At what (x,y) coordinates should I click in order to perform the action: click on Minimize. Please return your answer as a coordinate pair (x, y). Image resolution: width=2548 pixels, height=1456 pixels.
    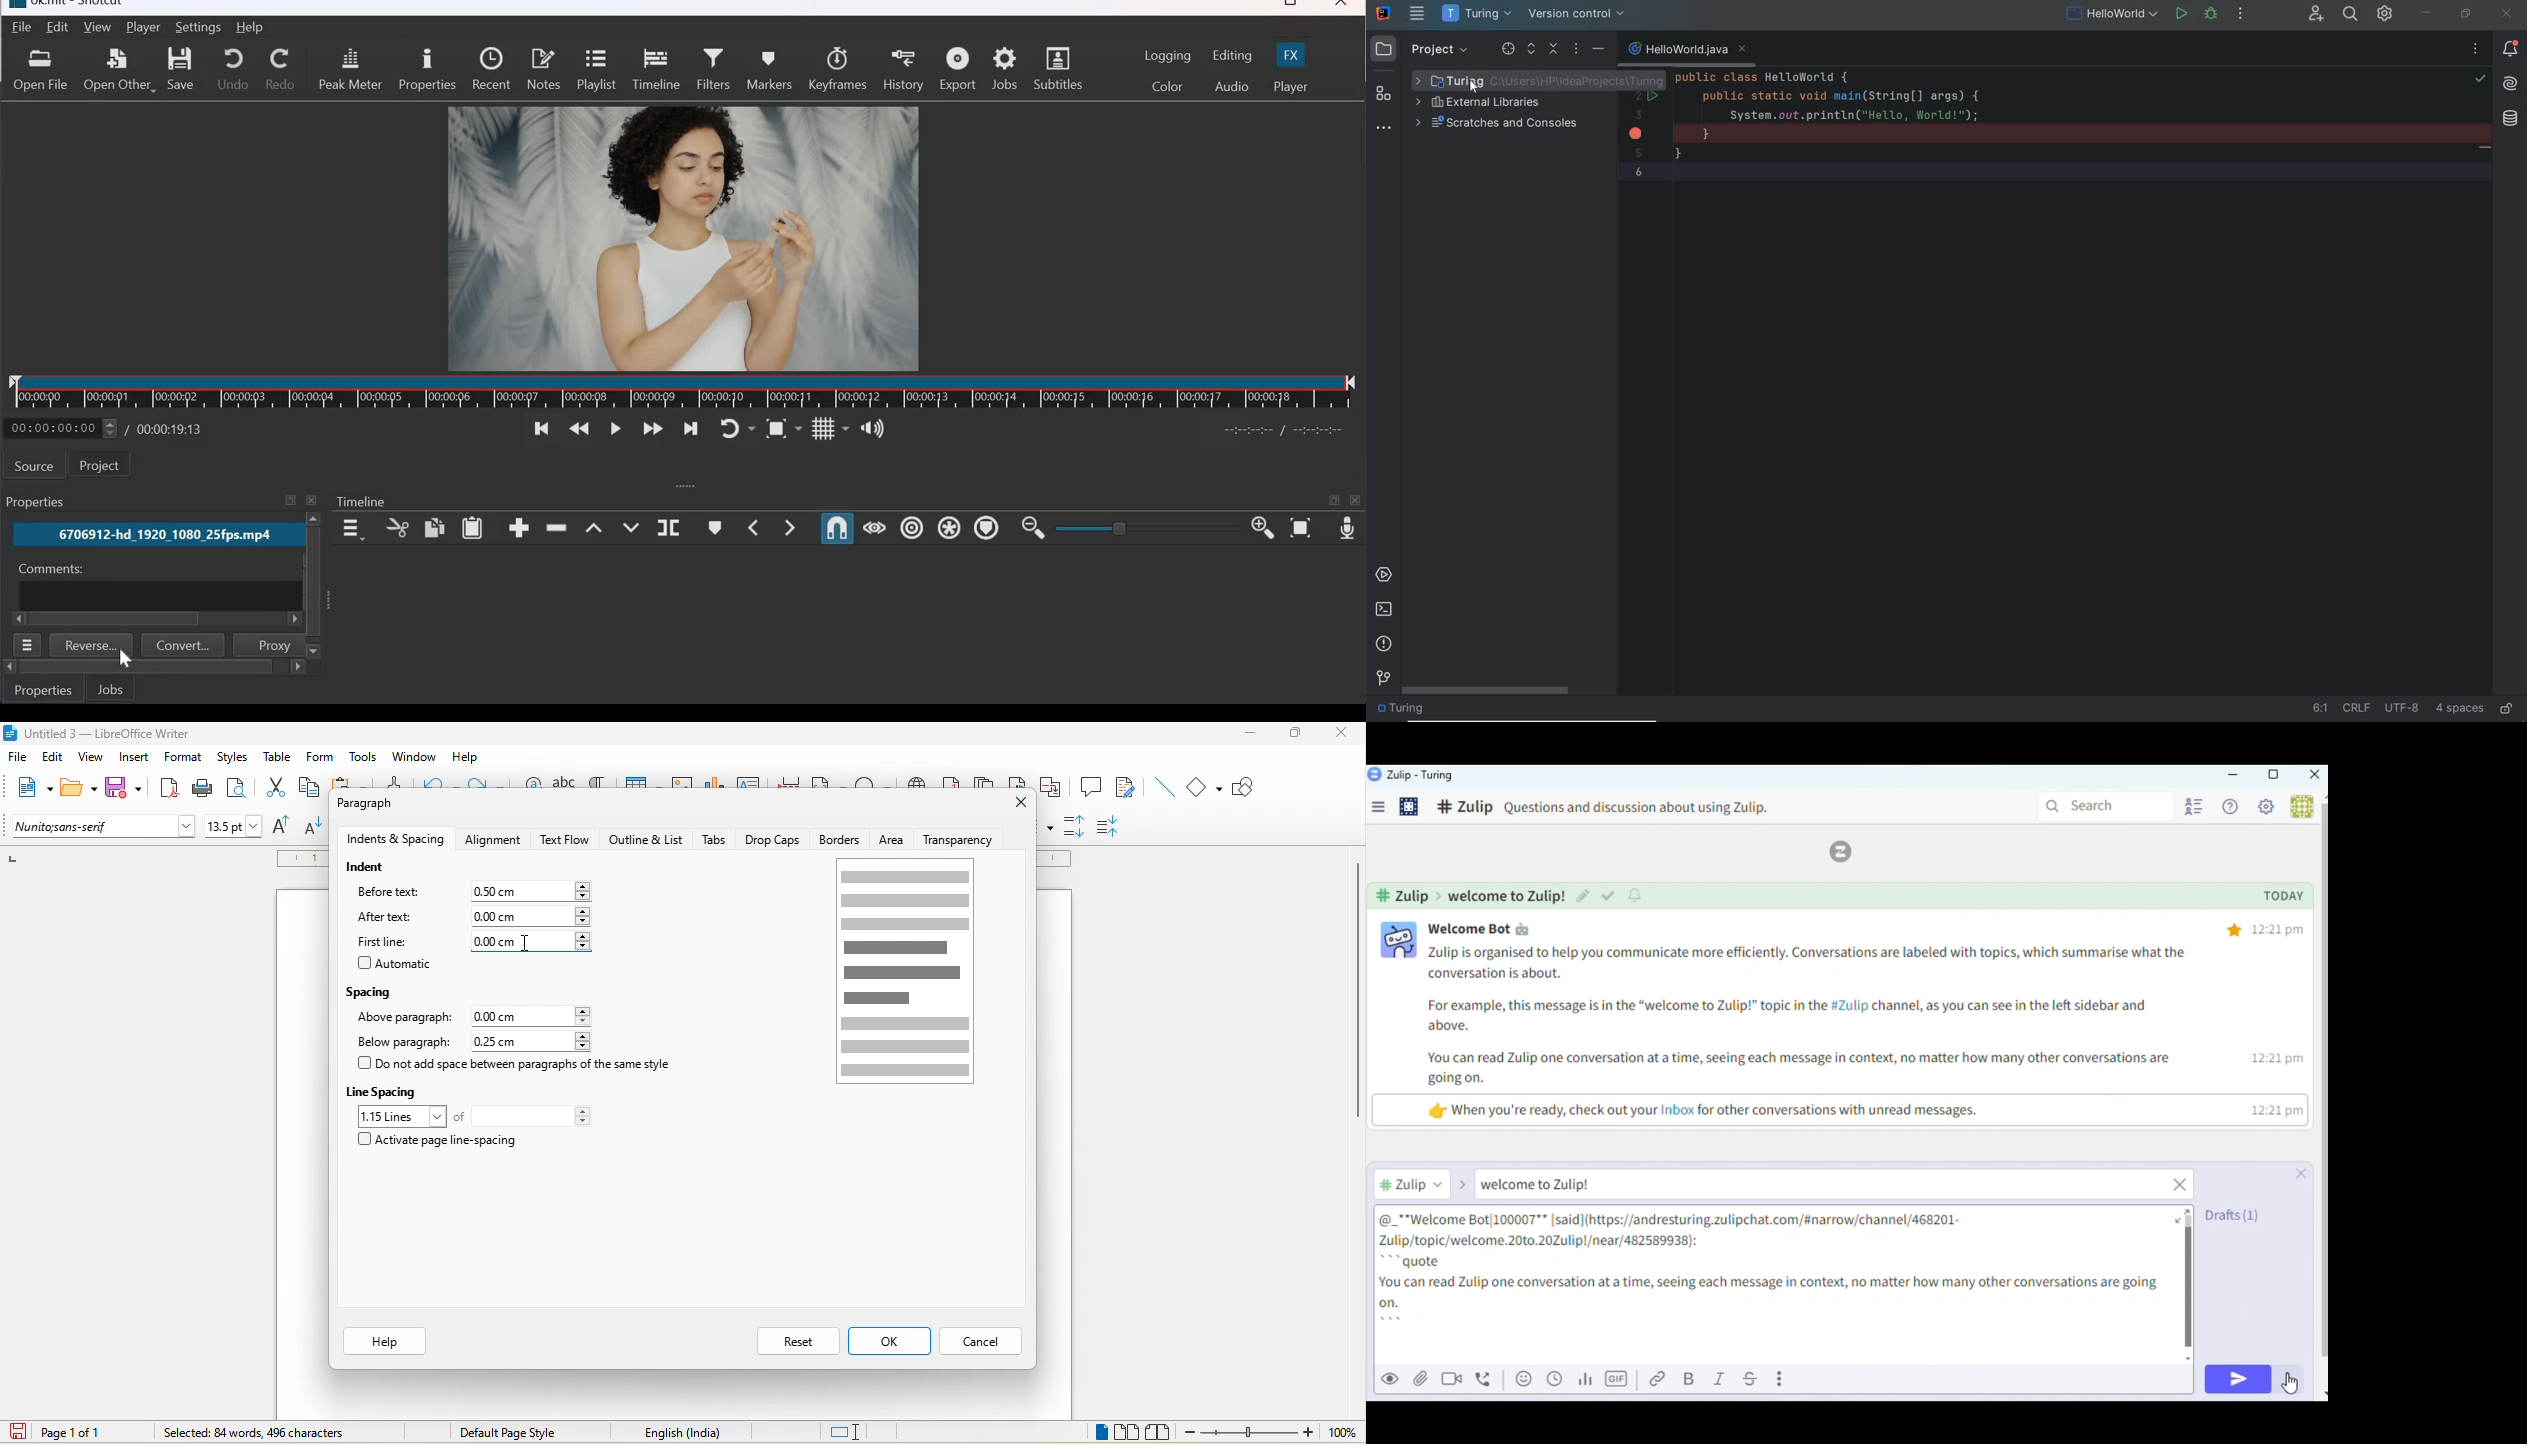
    Looking at the image, I should click on (2234, 775).